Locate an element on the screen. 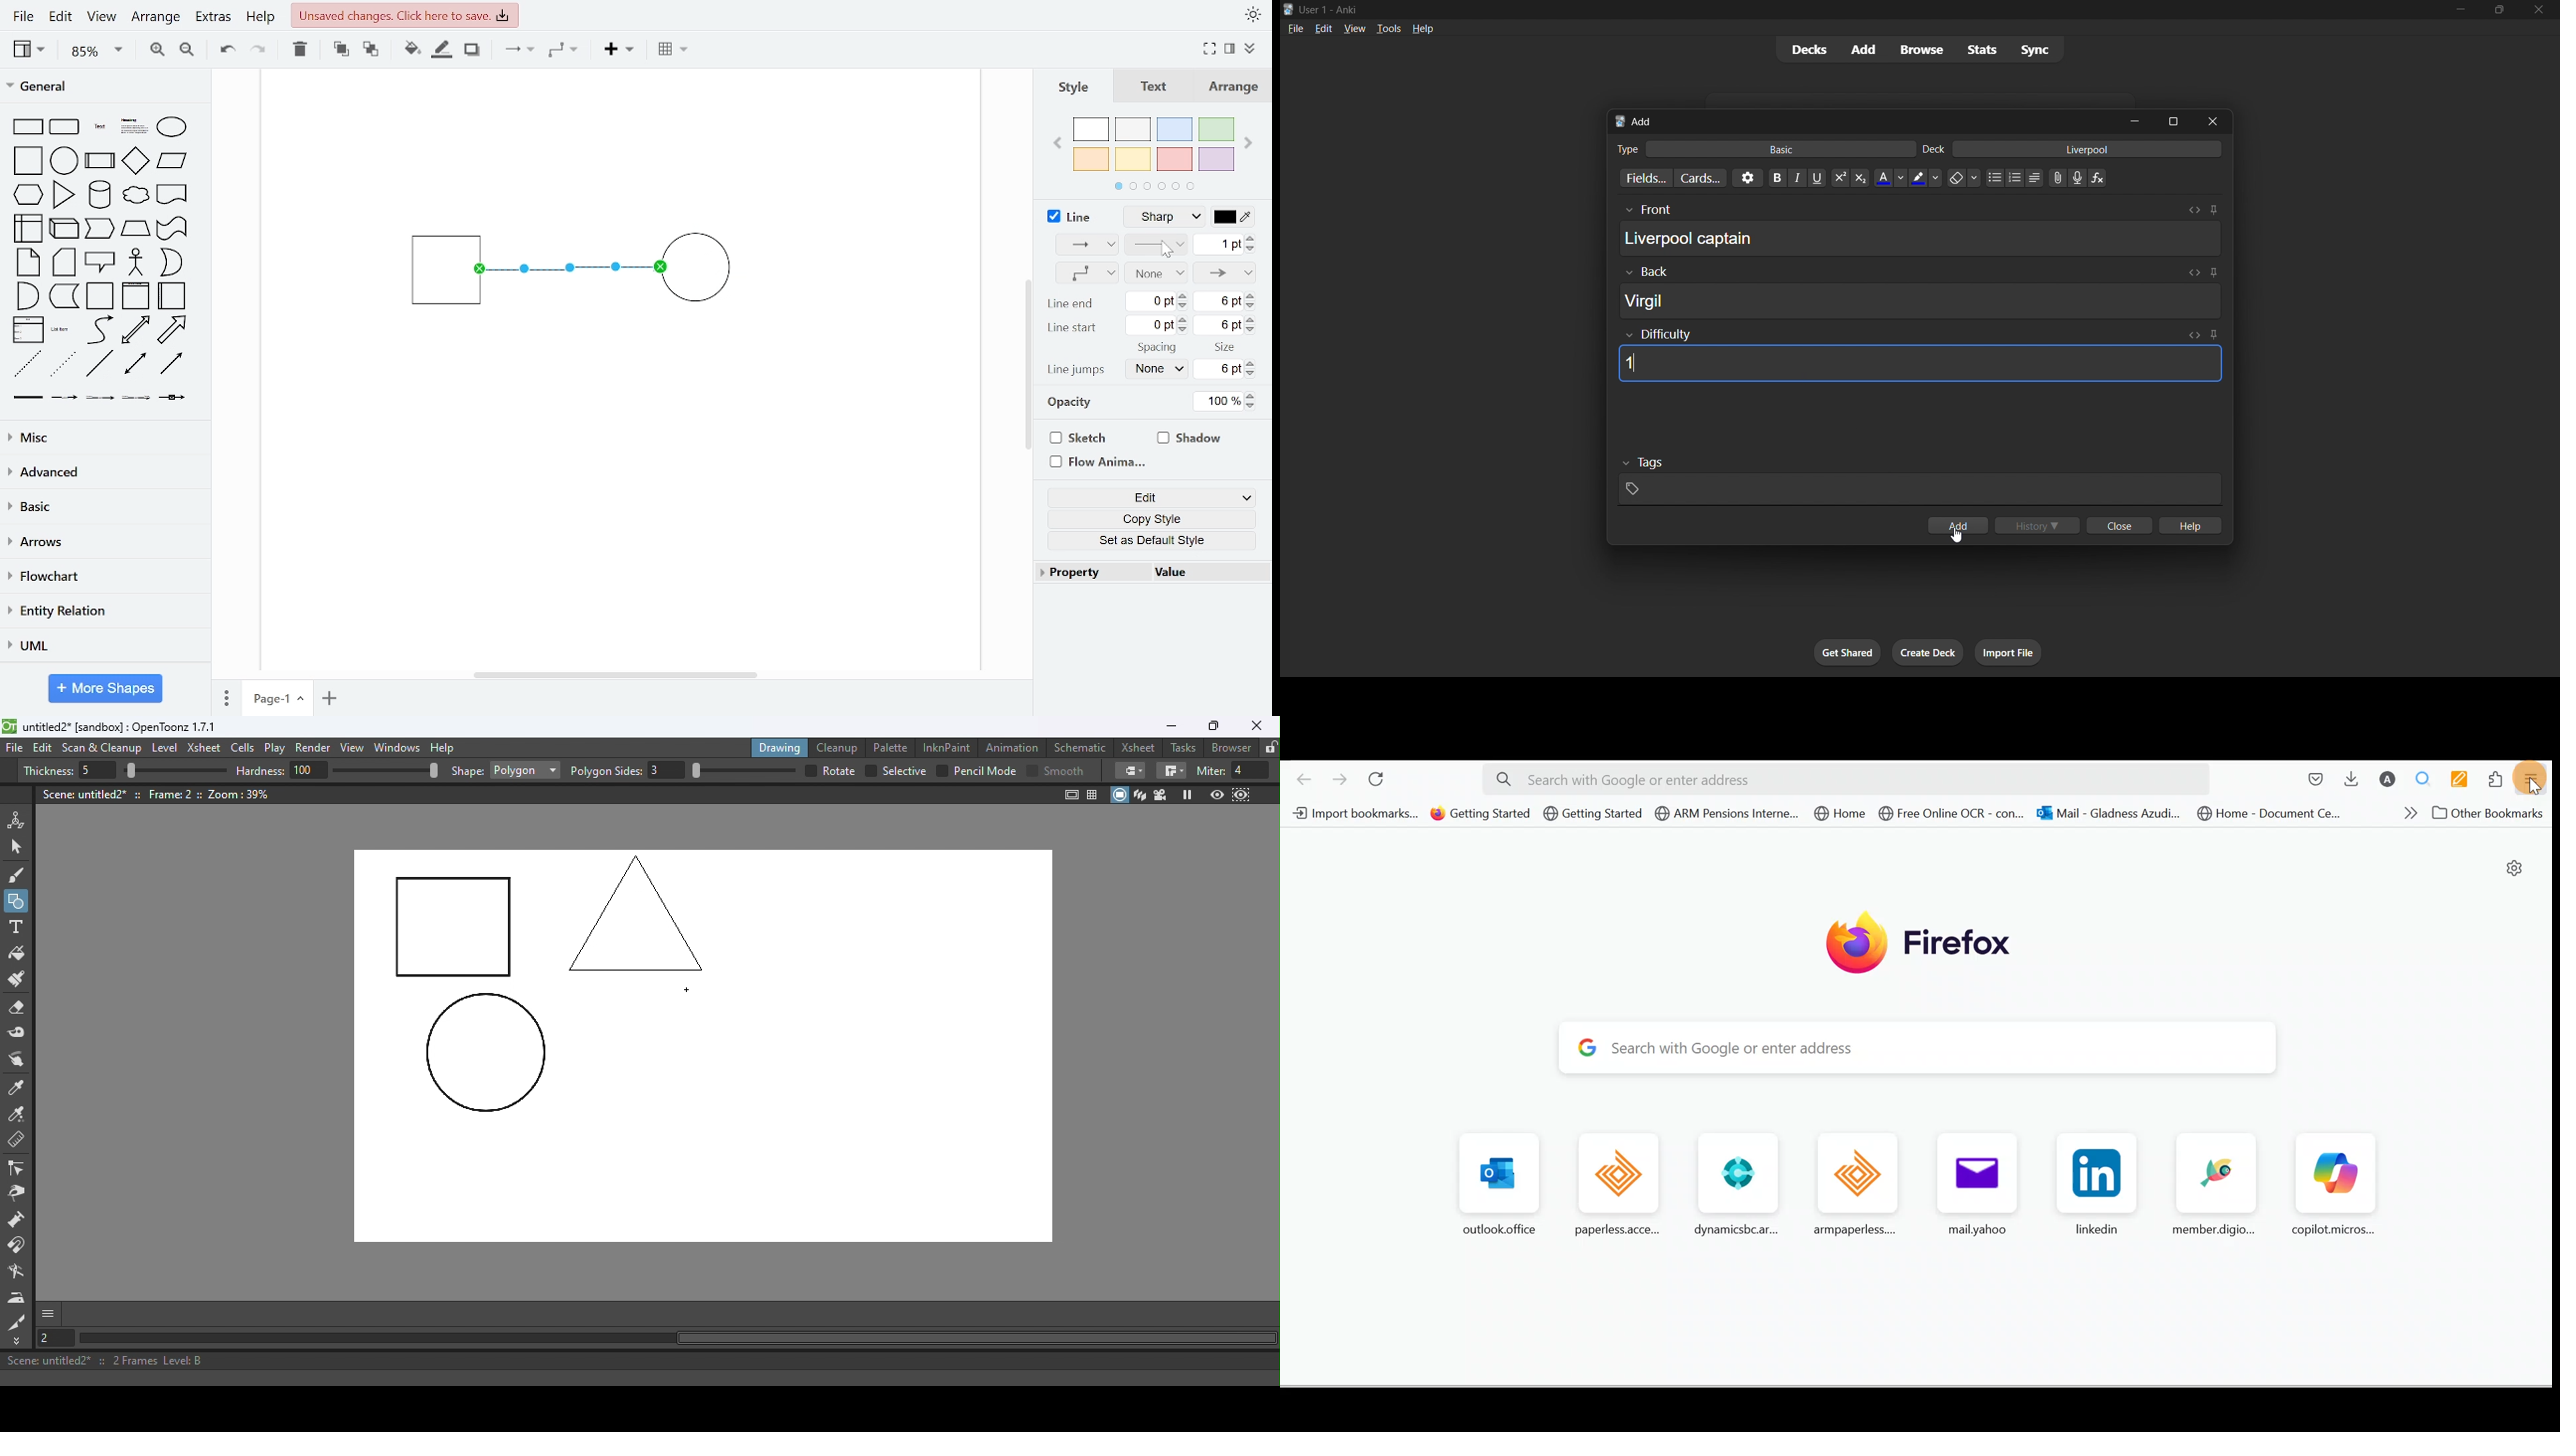 This screenshot has height=1456, width=2576. Personalize new tab is located at coordinates (2517, 872).